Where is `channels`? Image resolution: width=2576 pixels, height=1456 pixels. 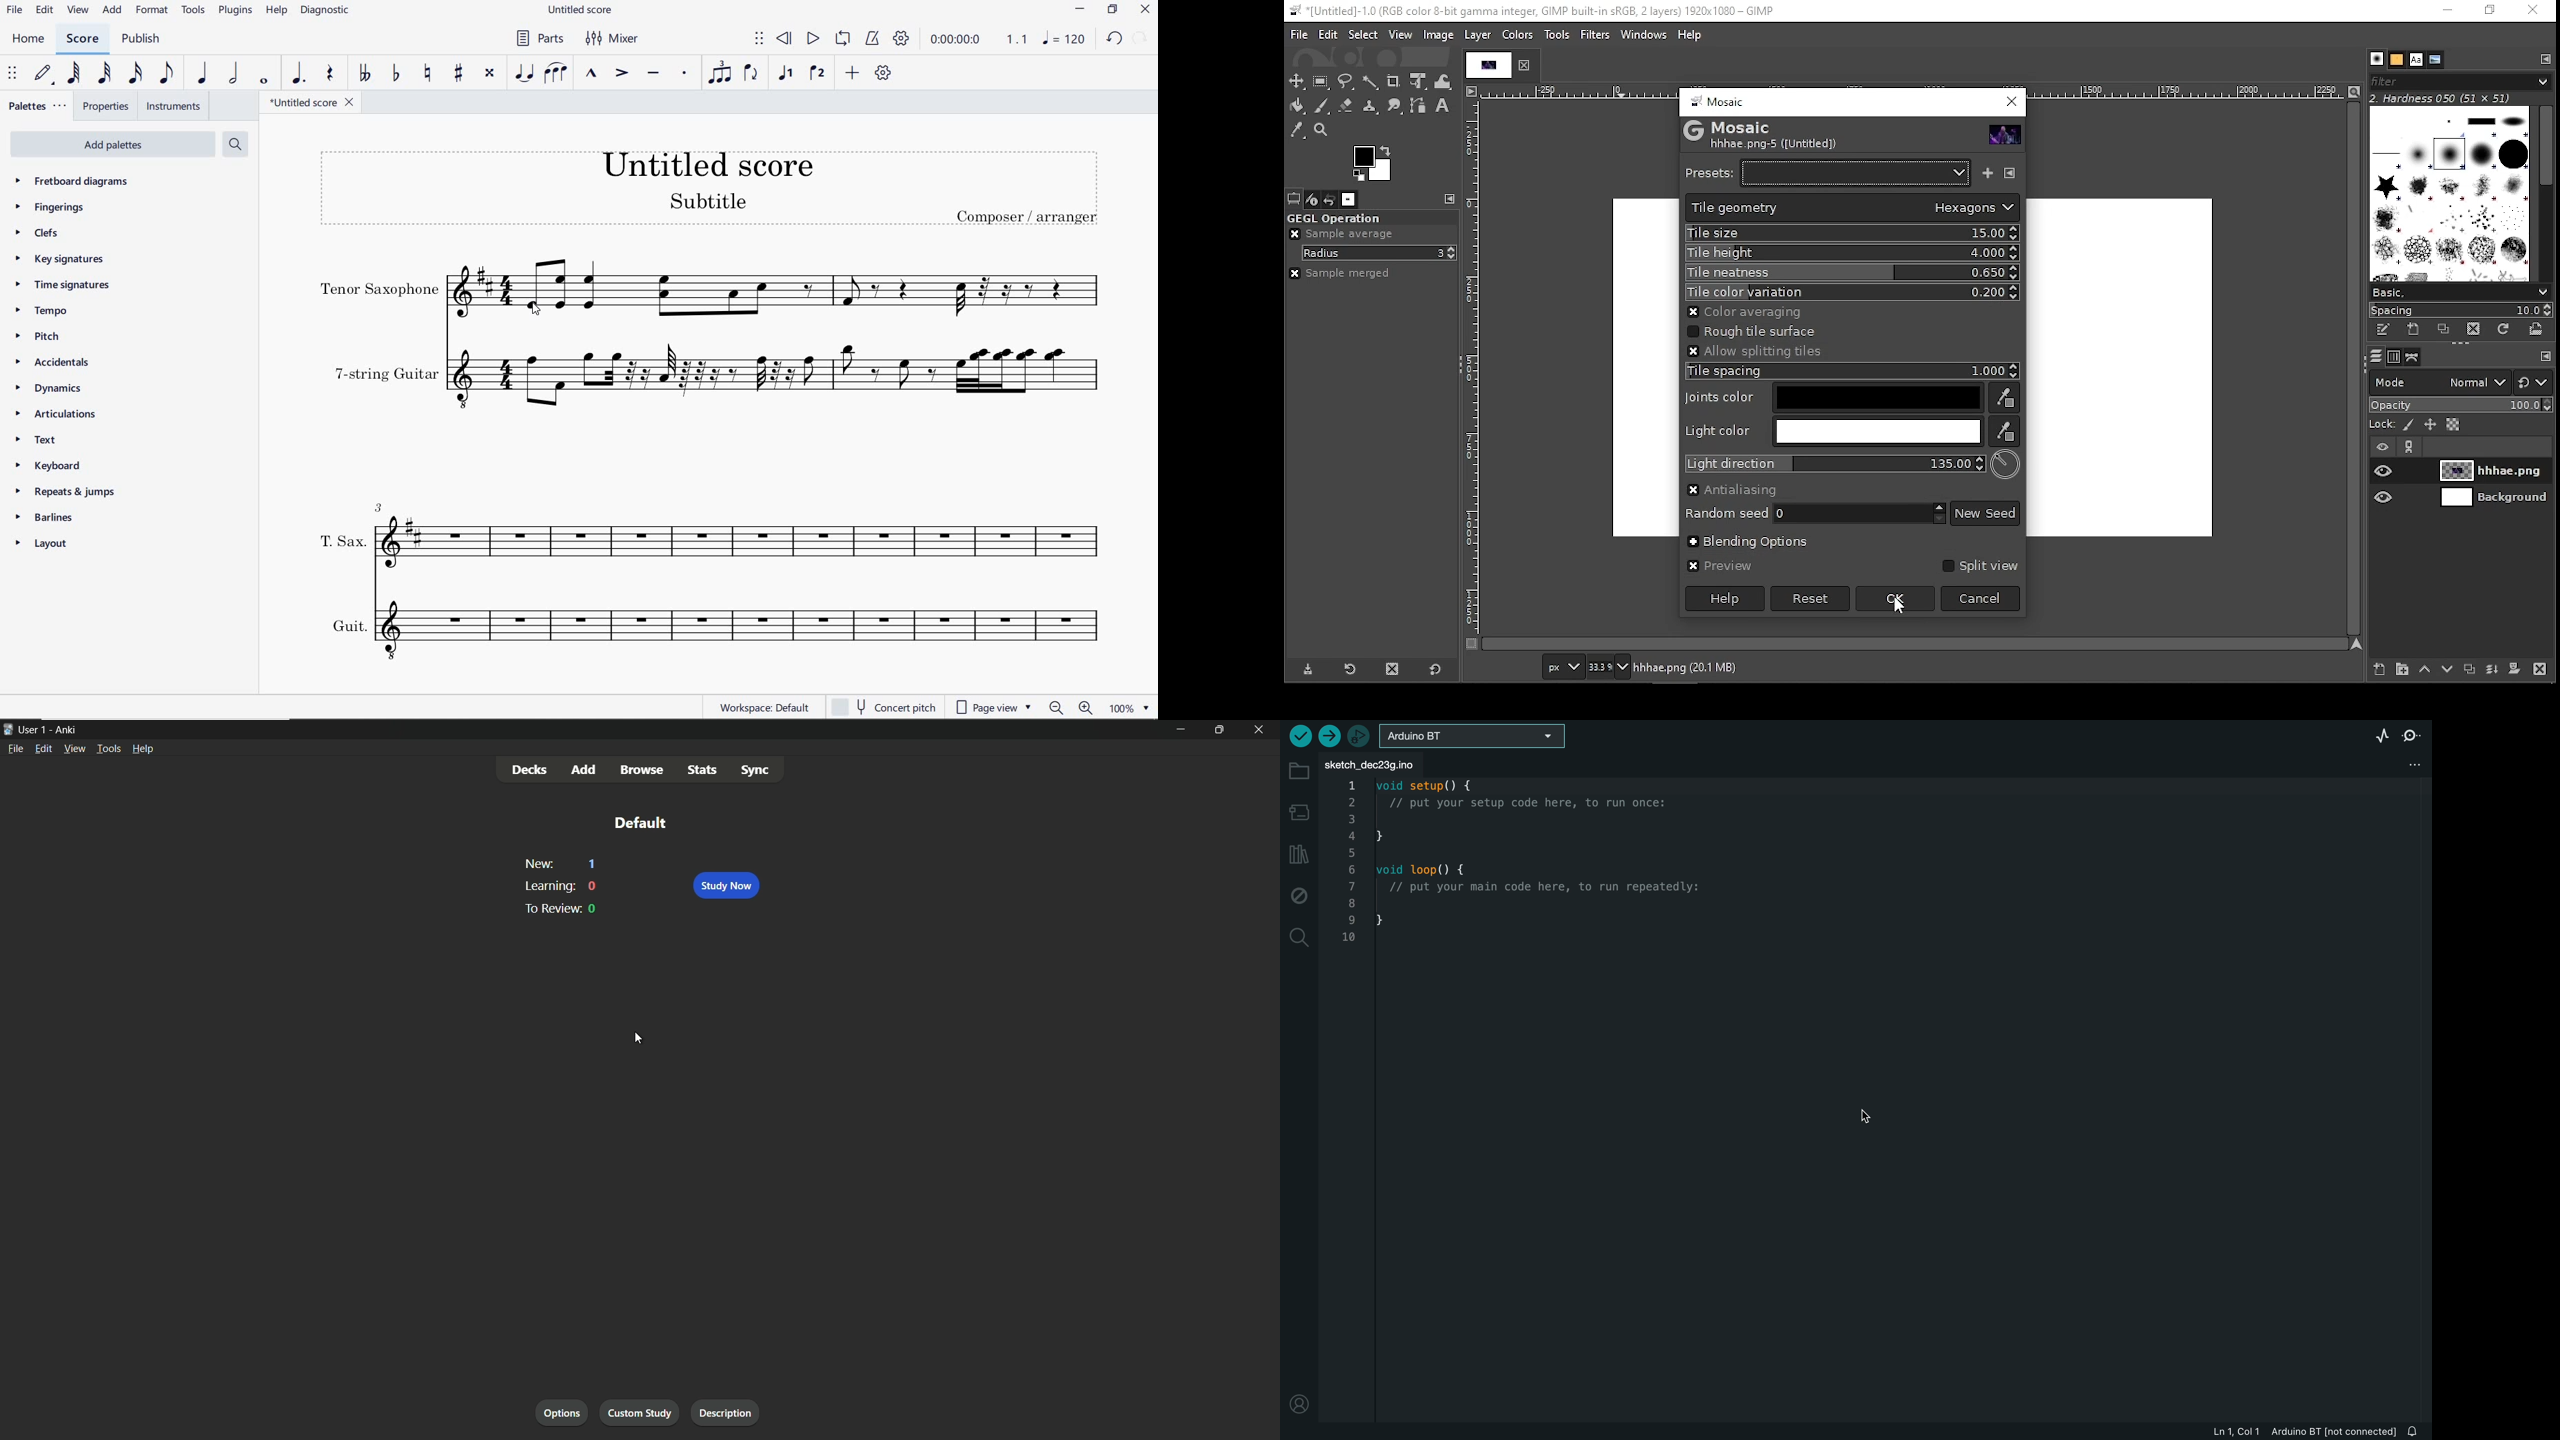
channels is located at coordinates (2394, 357).